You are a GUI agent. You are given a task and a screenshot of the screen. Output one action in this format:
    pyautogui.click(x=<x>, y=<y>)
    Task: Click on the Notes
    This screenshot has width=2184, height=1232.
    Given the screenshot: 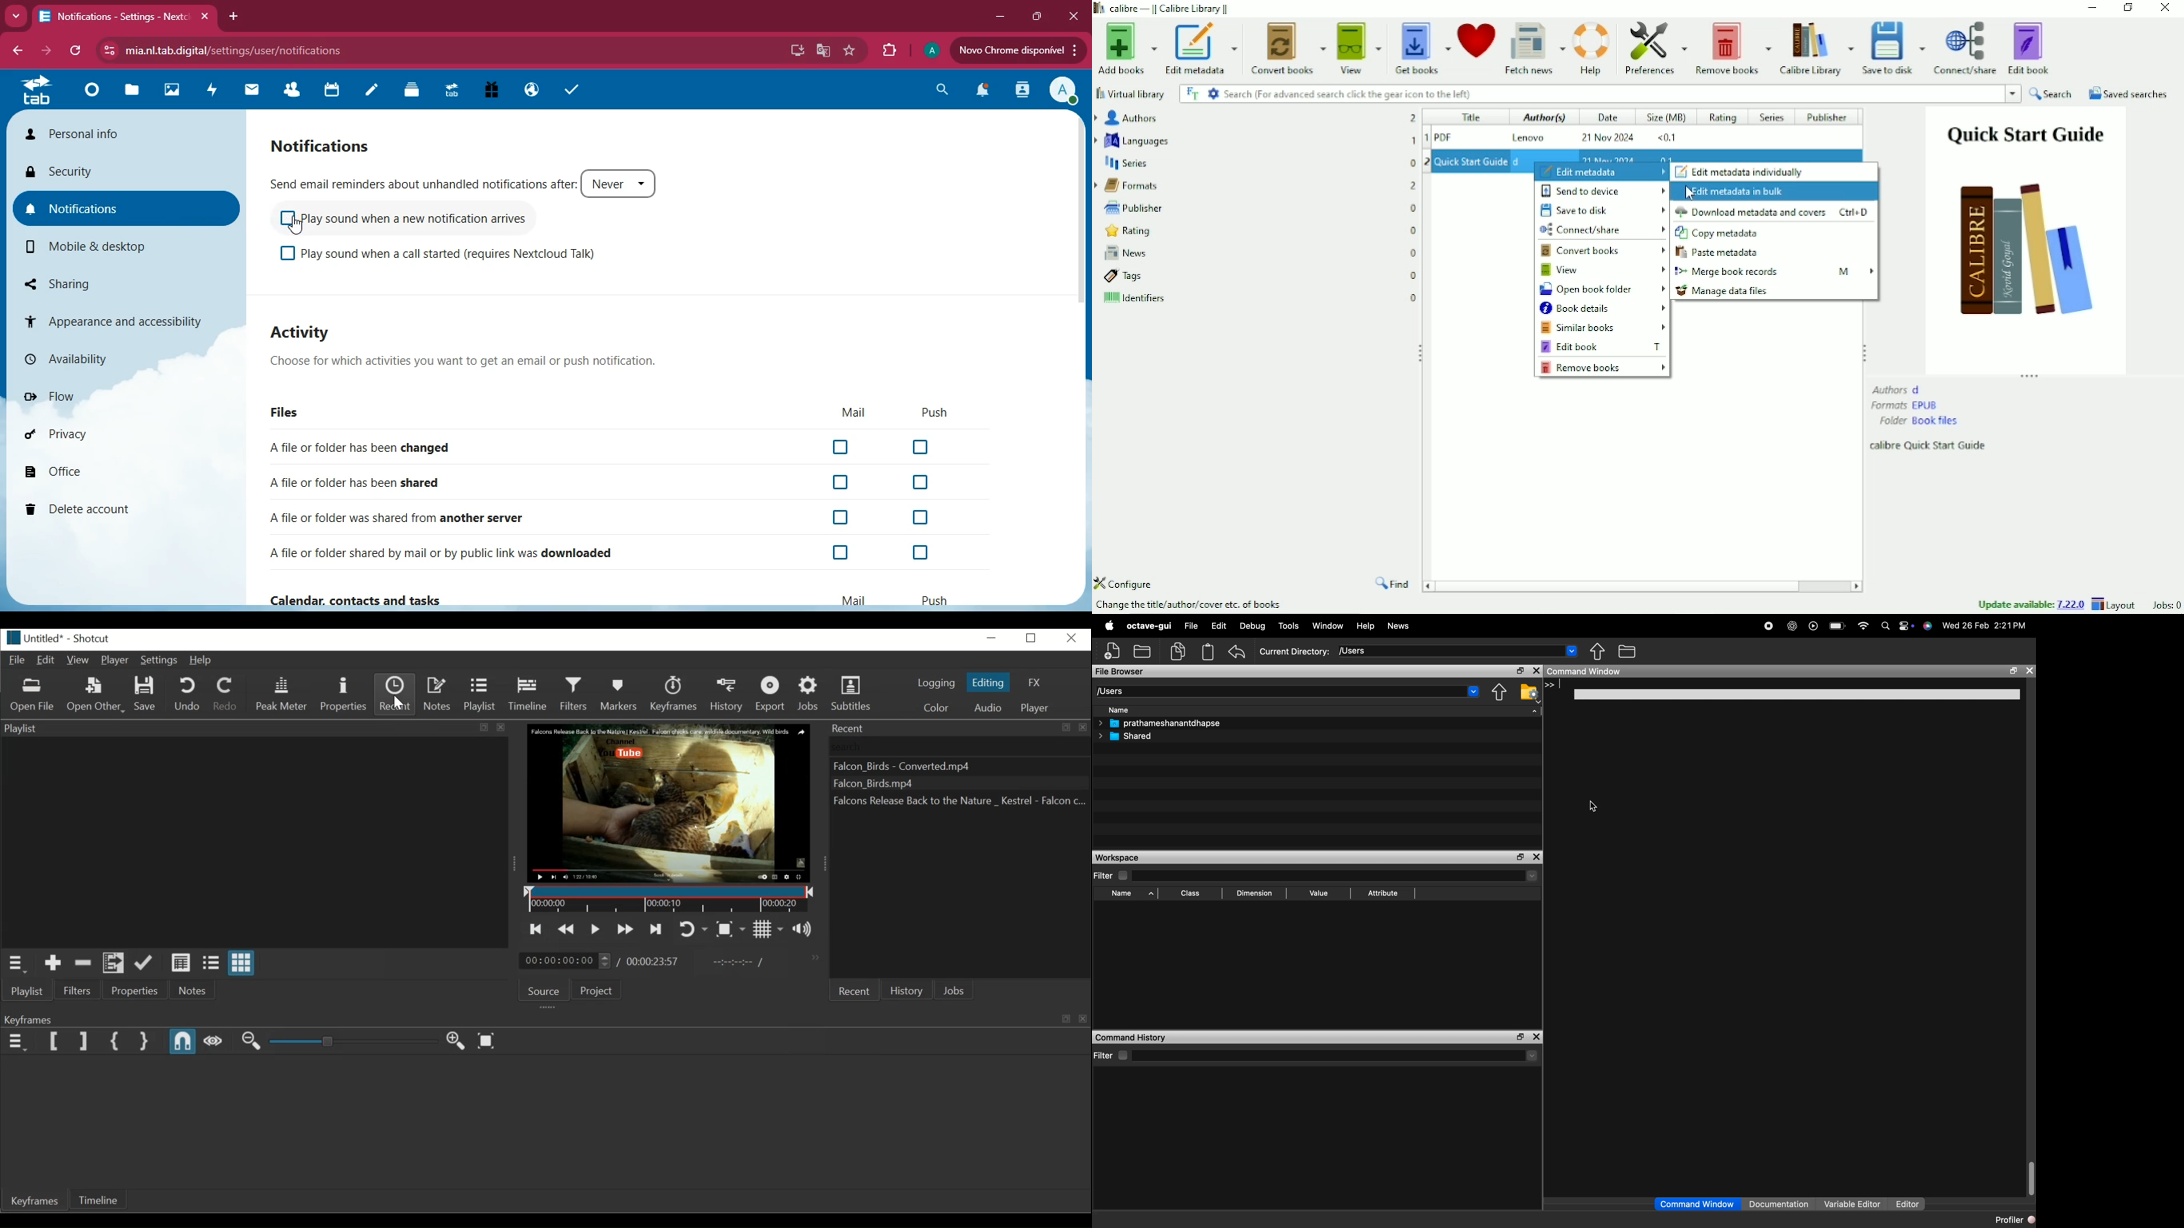 What is the action you would take?
    pyautogui.click(x=439, y=694)
    